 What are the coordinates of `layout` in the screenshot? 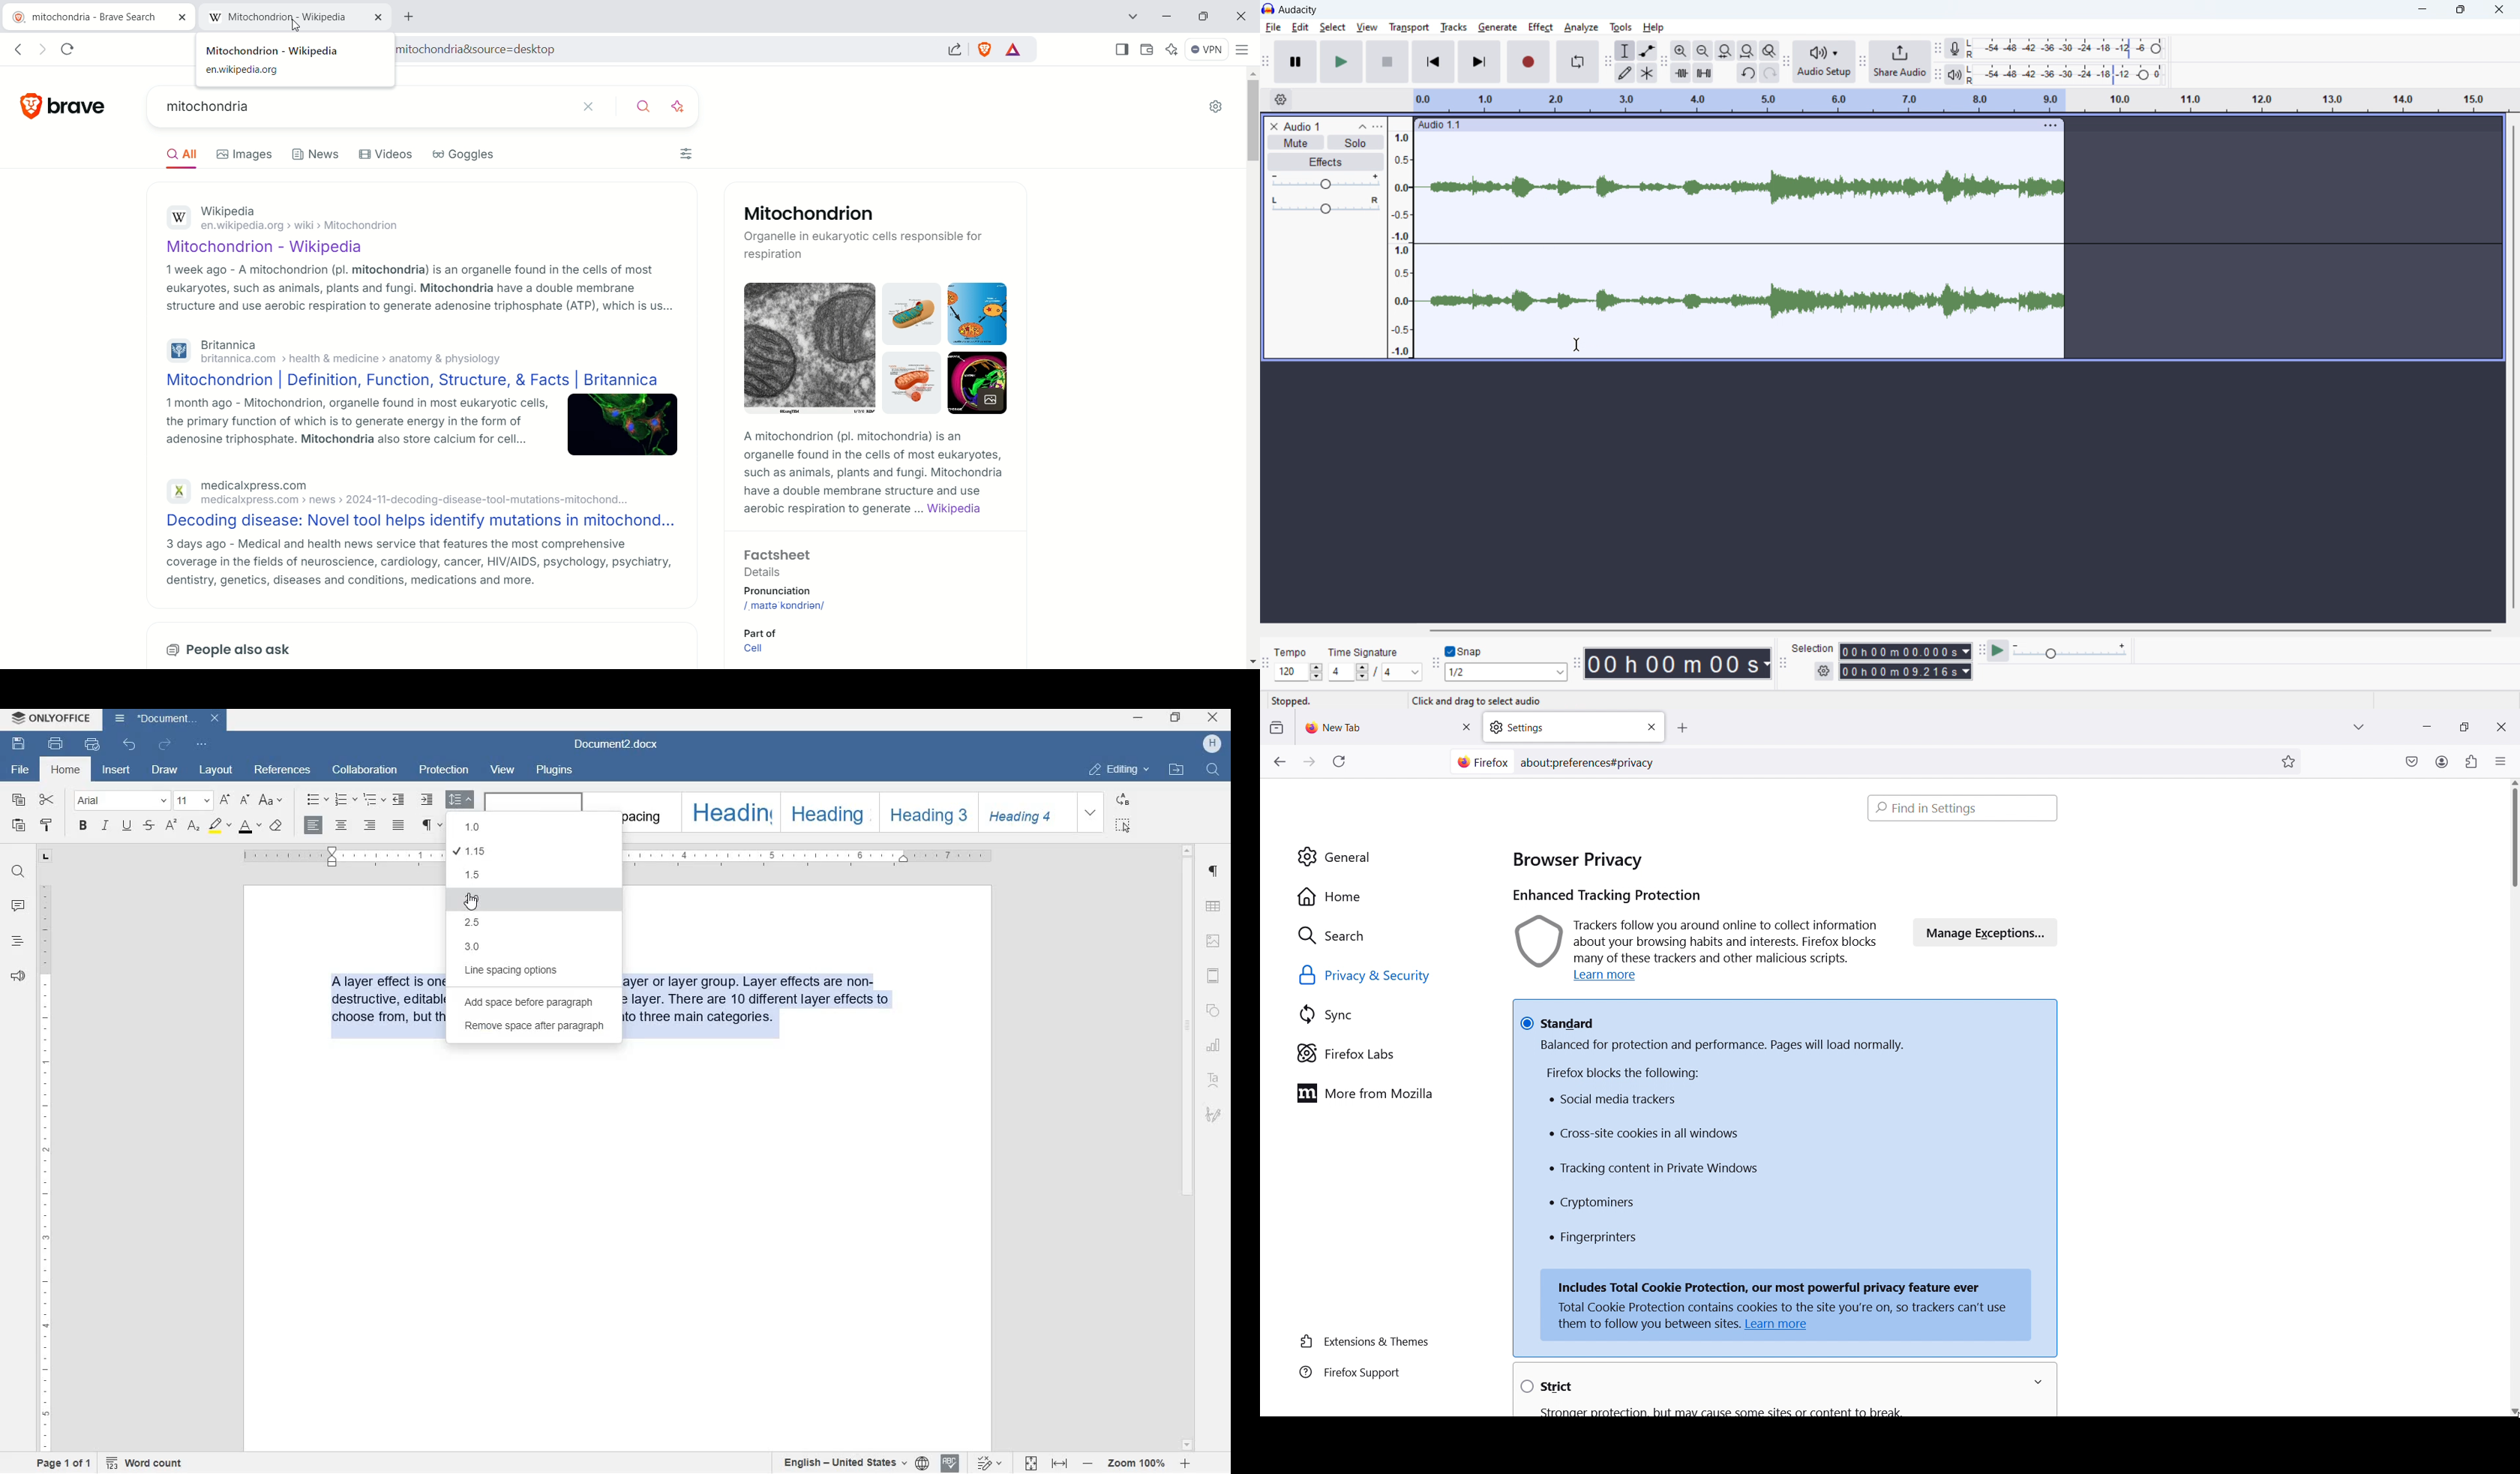 It's located at (214, 769).